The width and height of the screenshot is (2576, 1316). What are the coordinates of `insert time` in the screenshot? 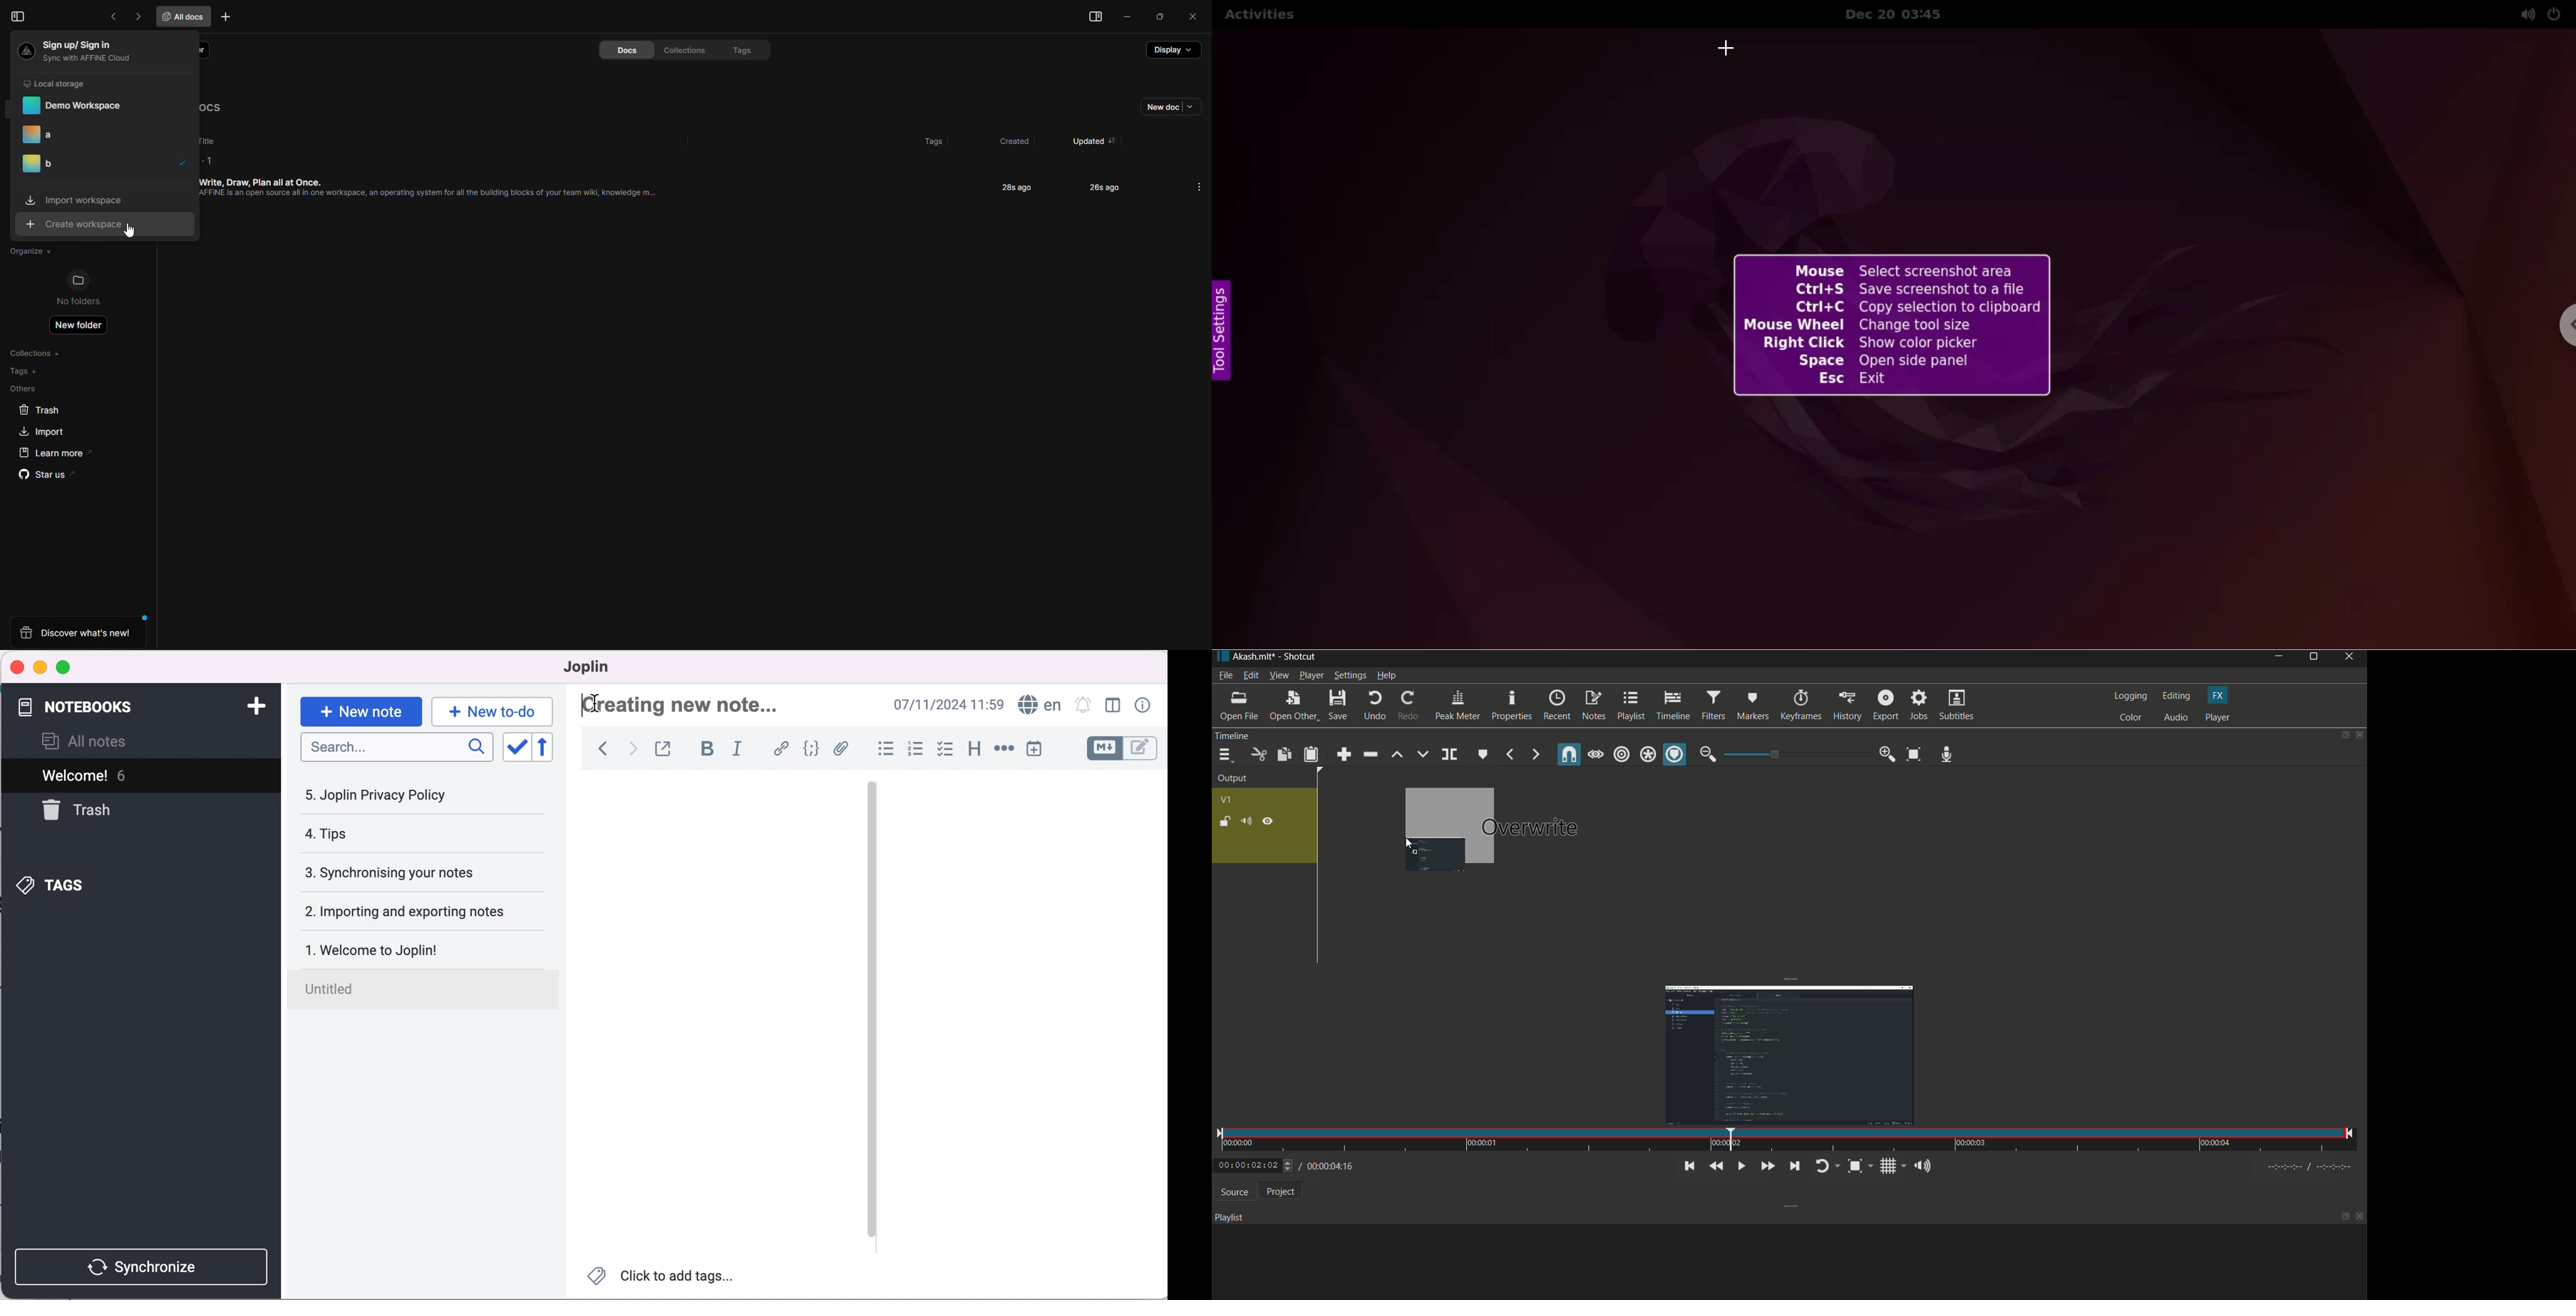 It's located at (1038, 751).